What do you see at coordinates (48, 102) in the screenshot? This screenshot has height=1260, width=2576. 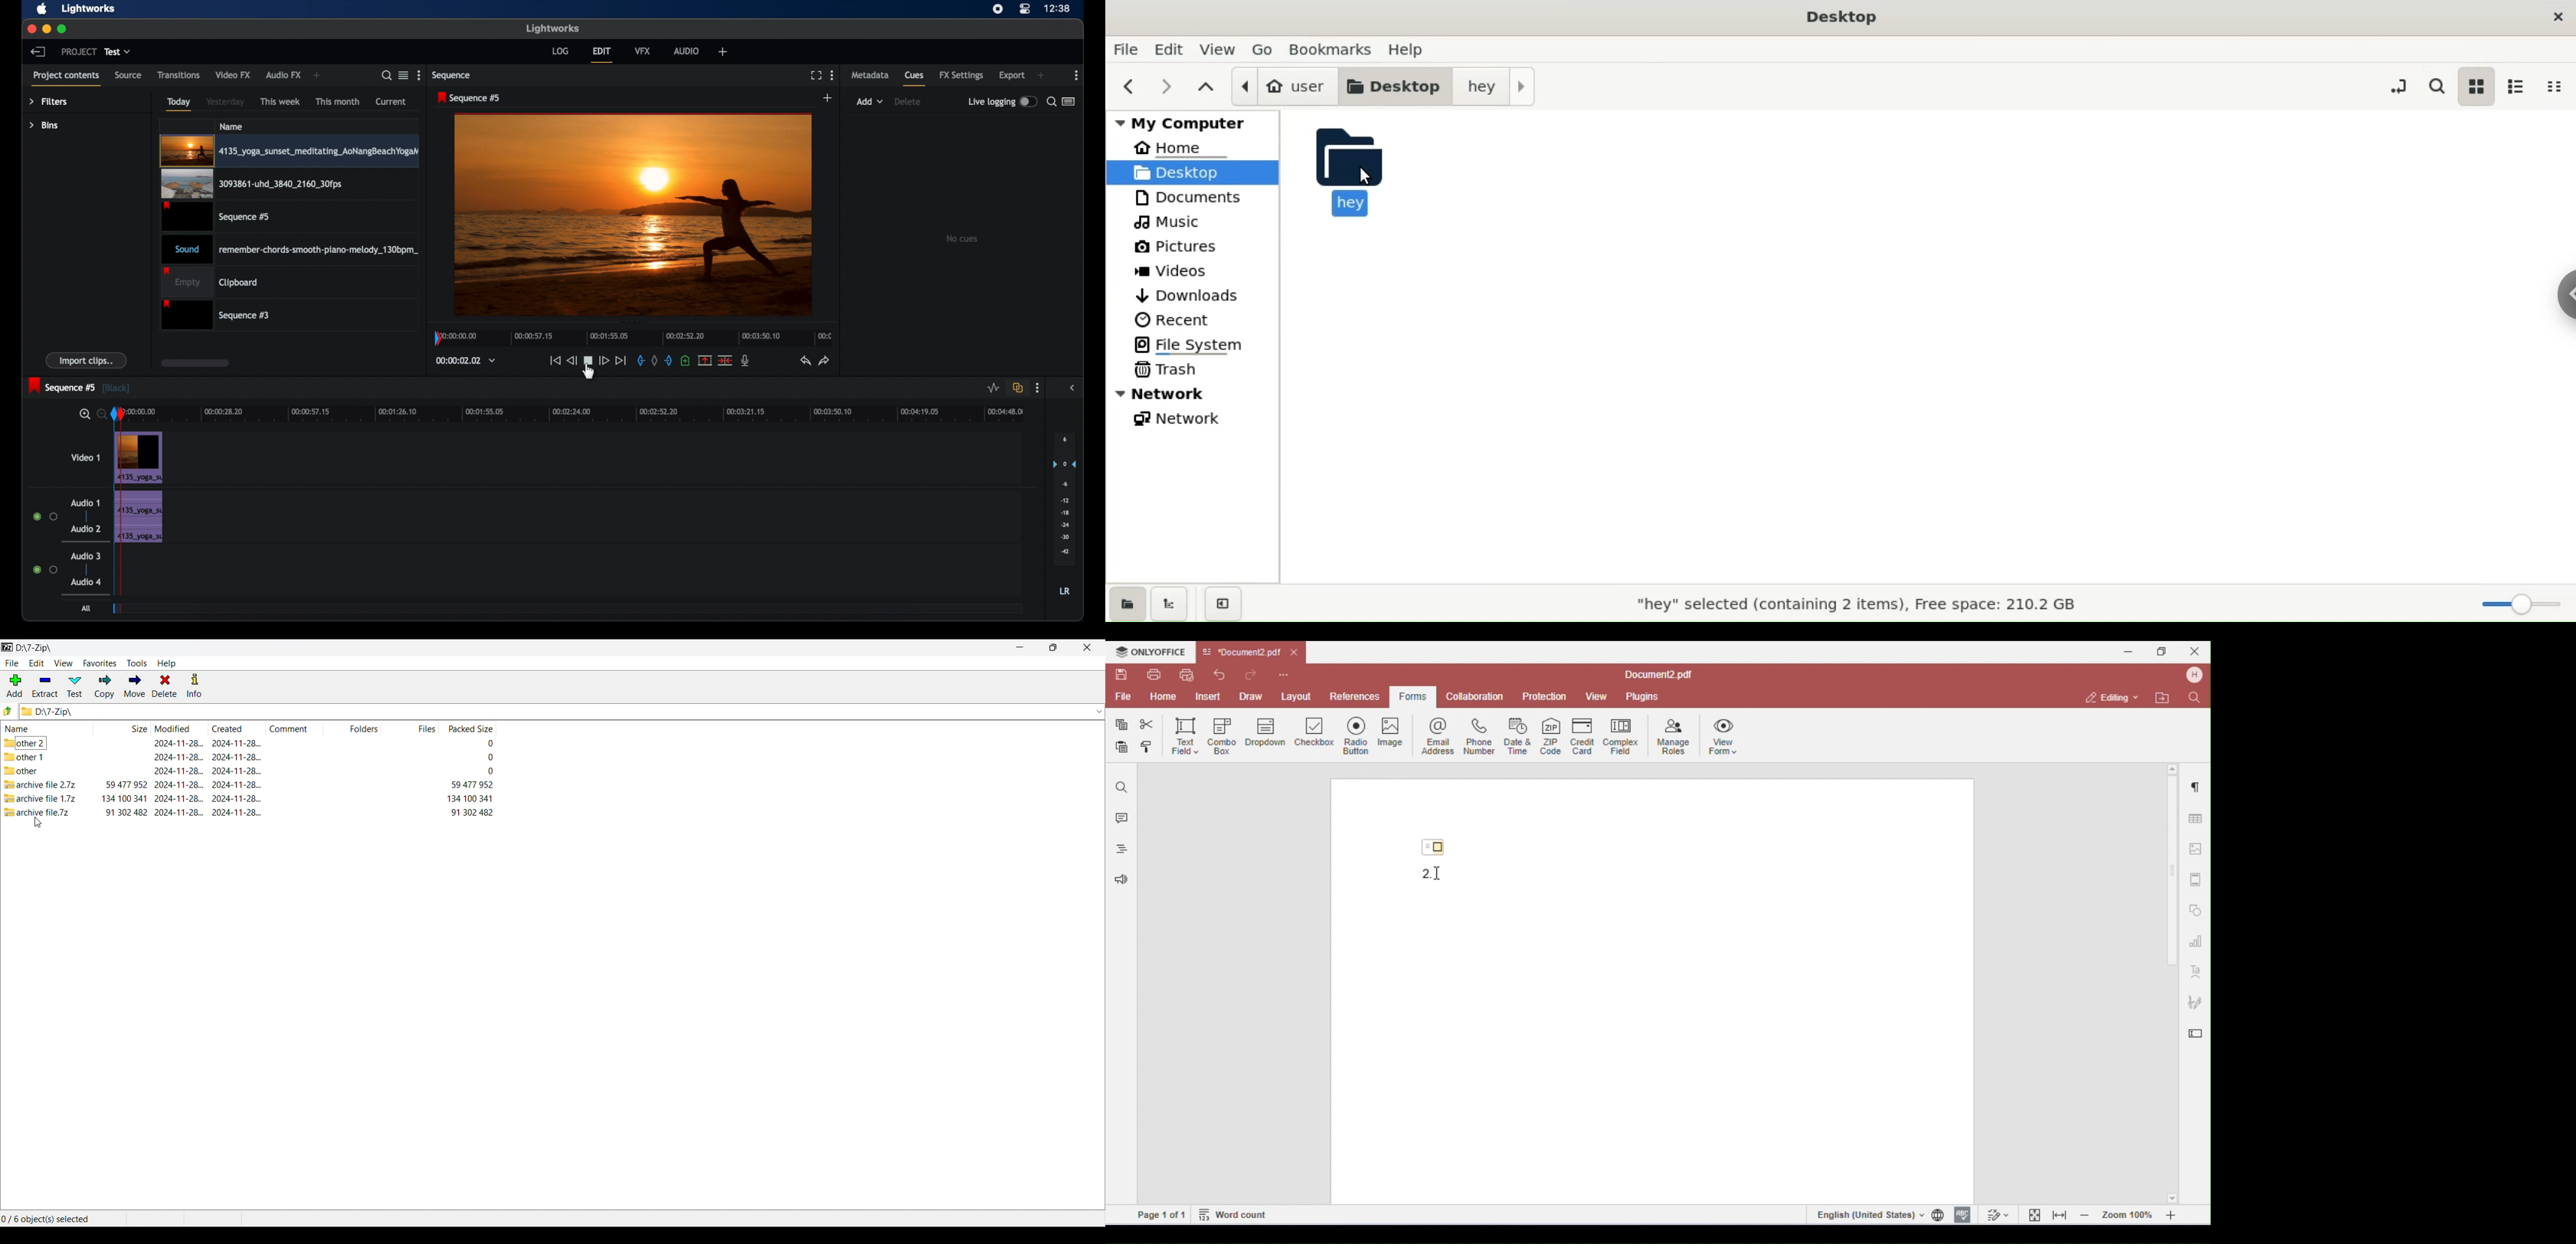 I see `filters` at bounding box center [48, 102].